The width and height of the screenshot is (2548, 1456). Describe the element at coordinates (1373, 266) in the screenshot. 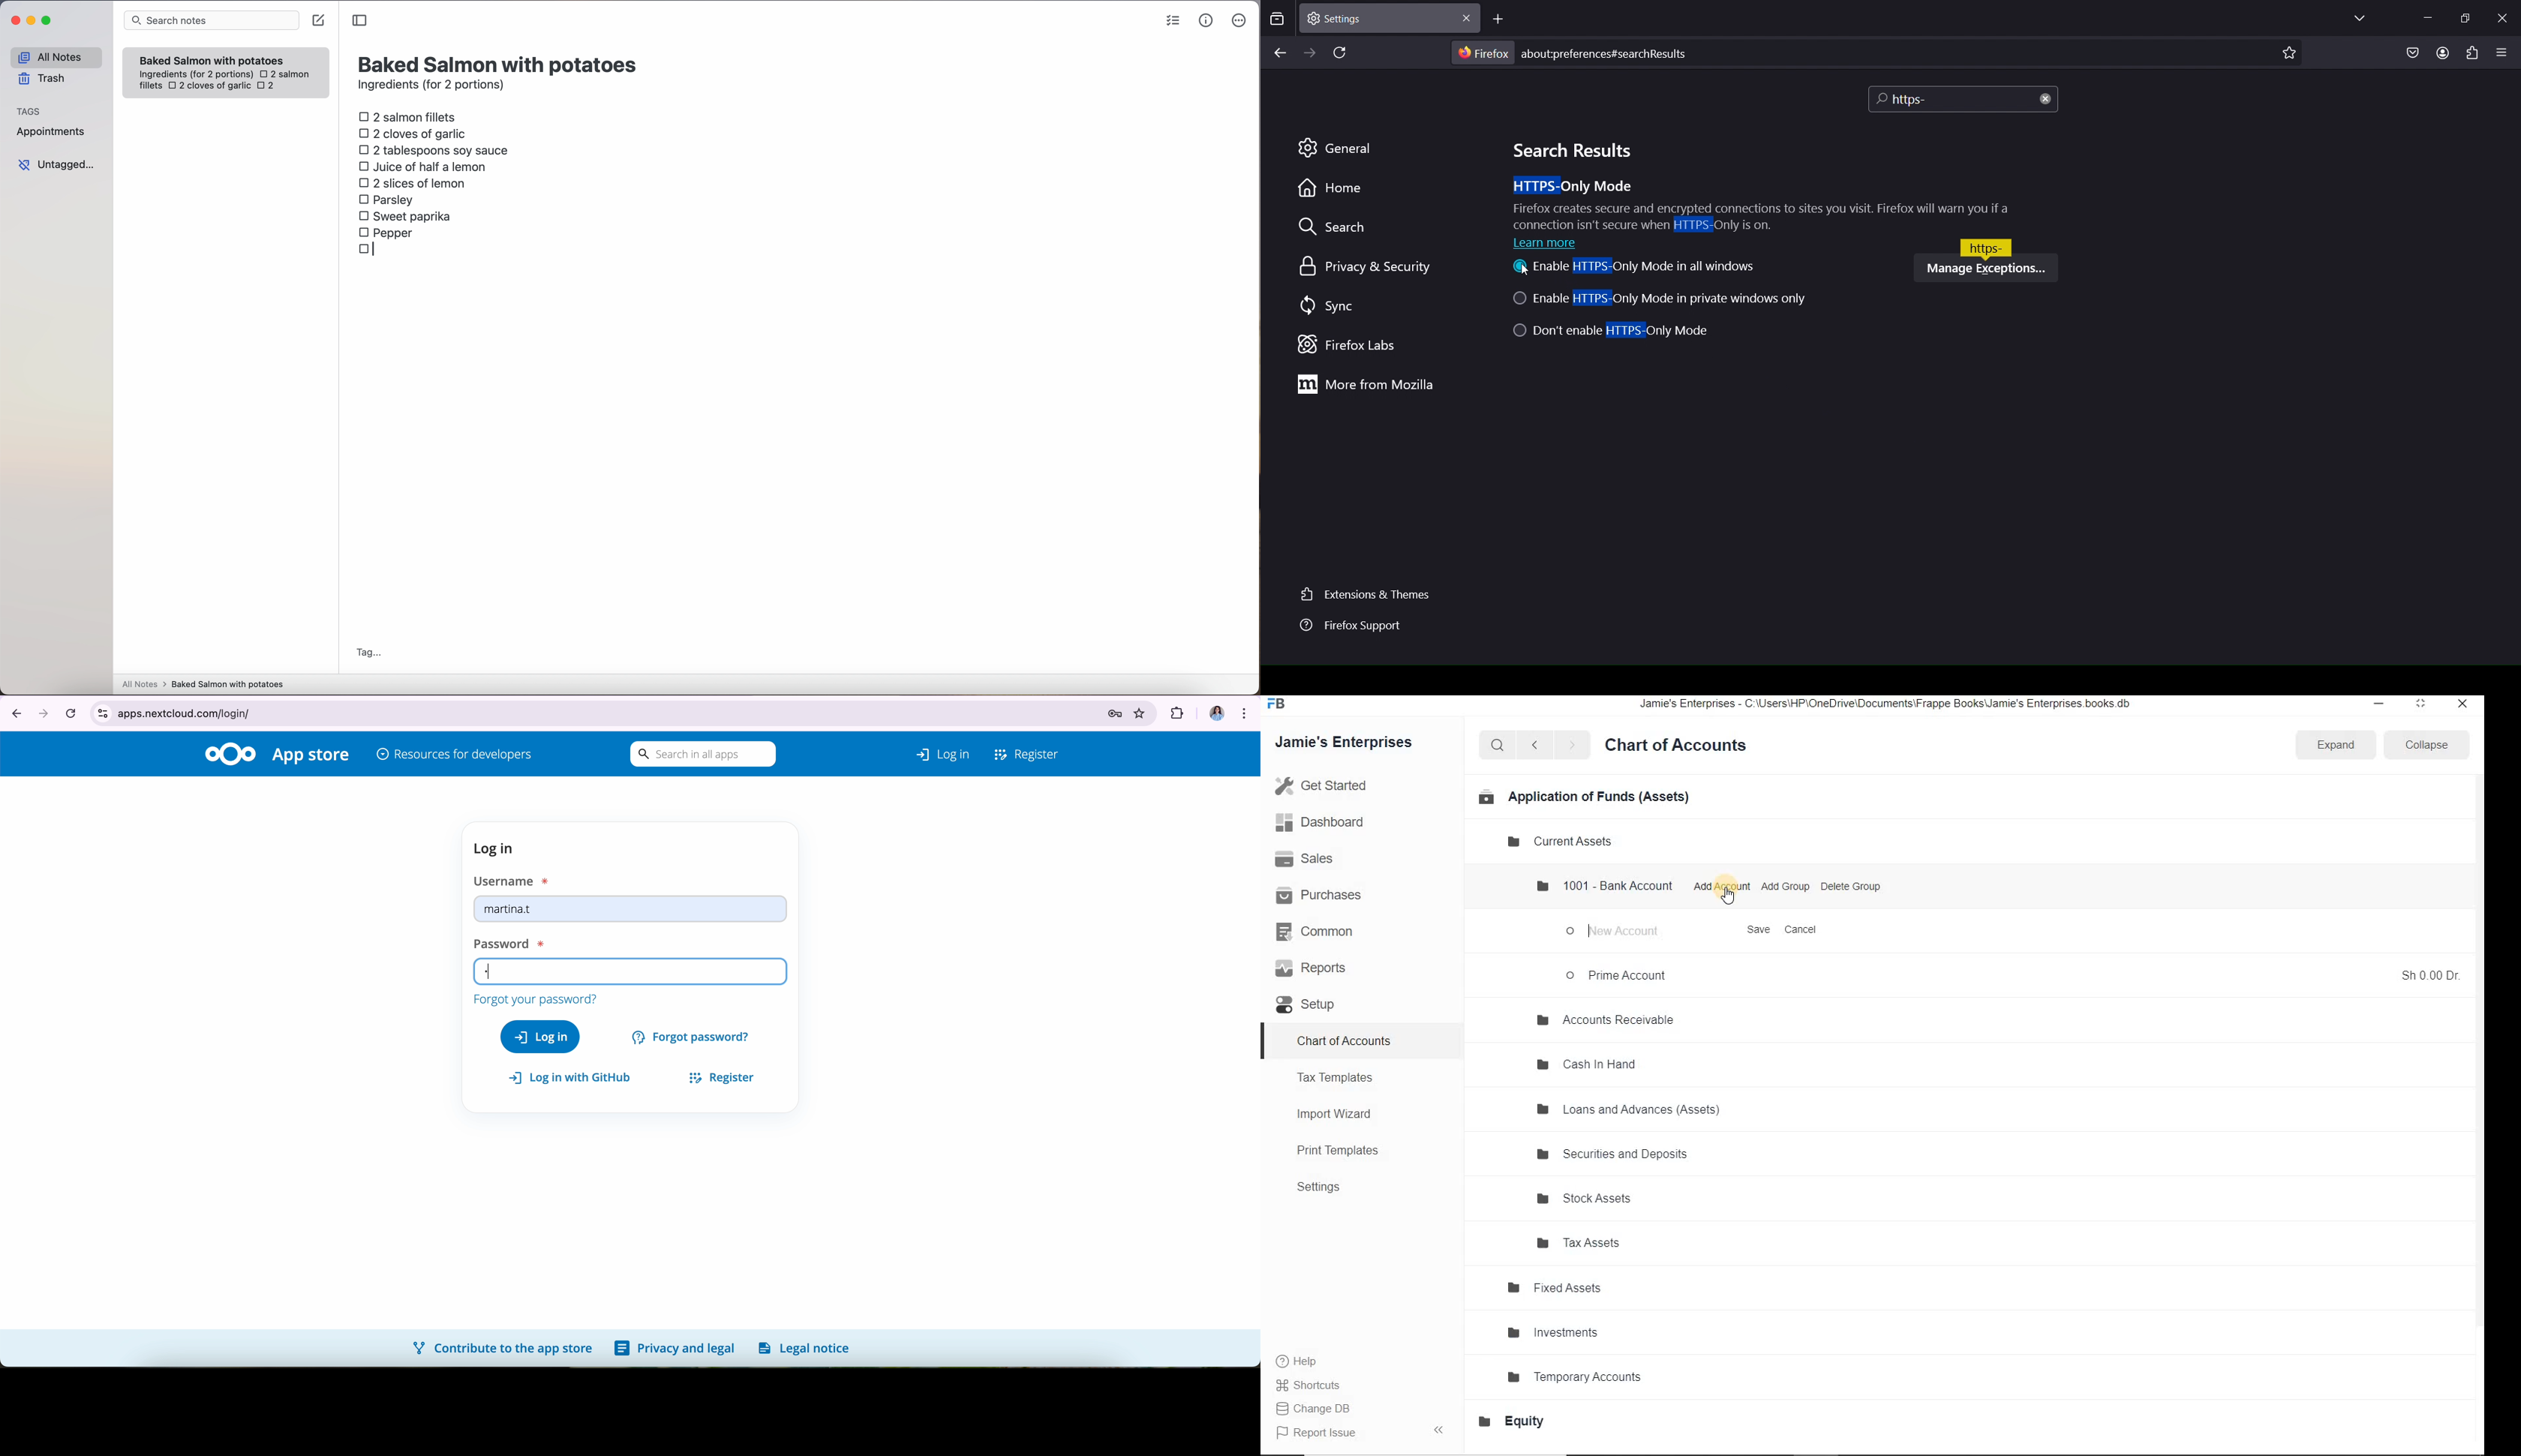

I see `privacy & security` at that location.